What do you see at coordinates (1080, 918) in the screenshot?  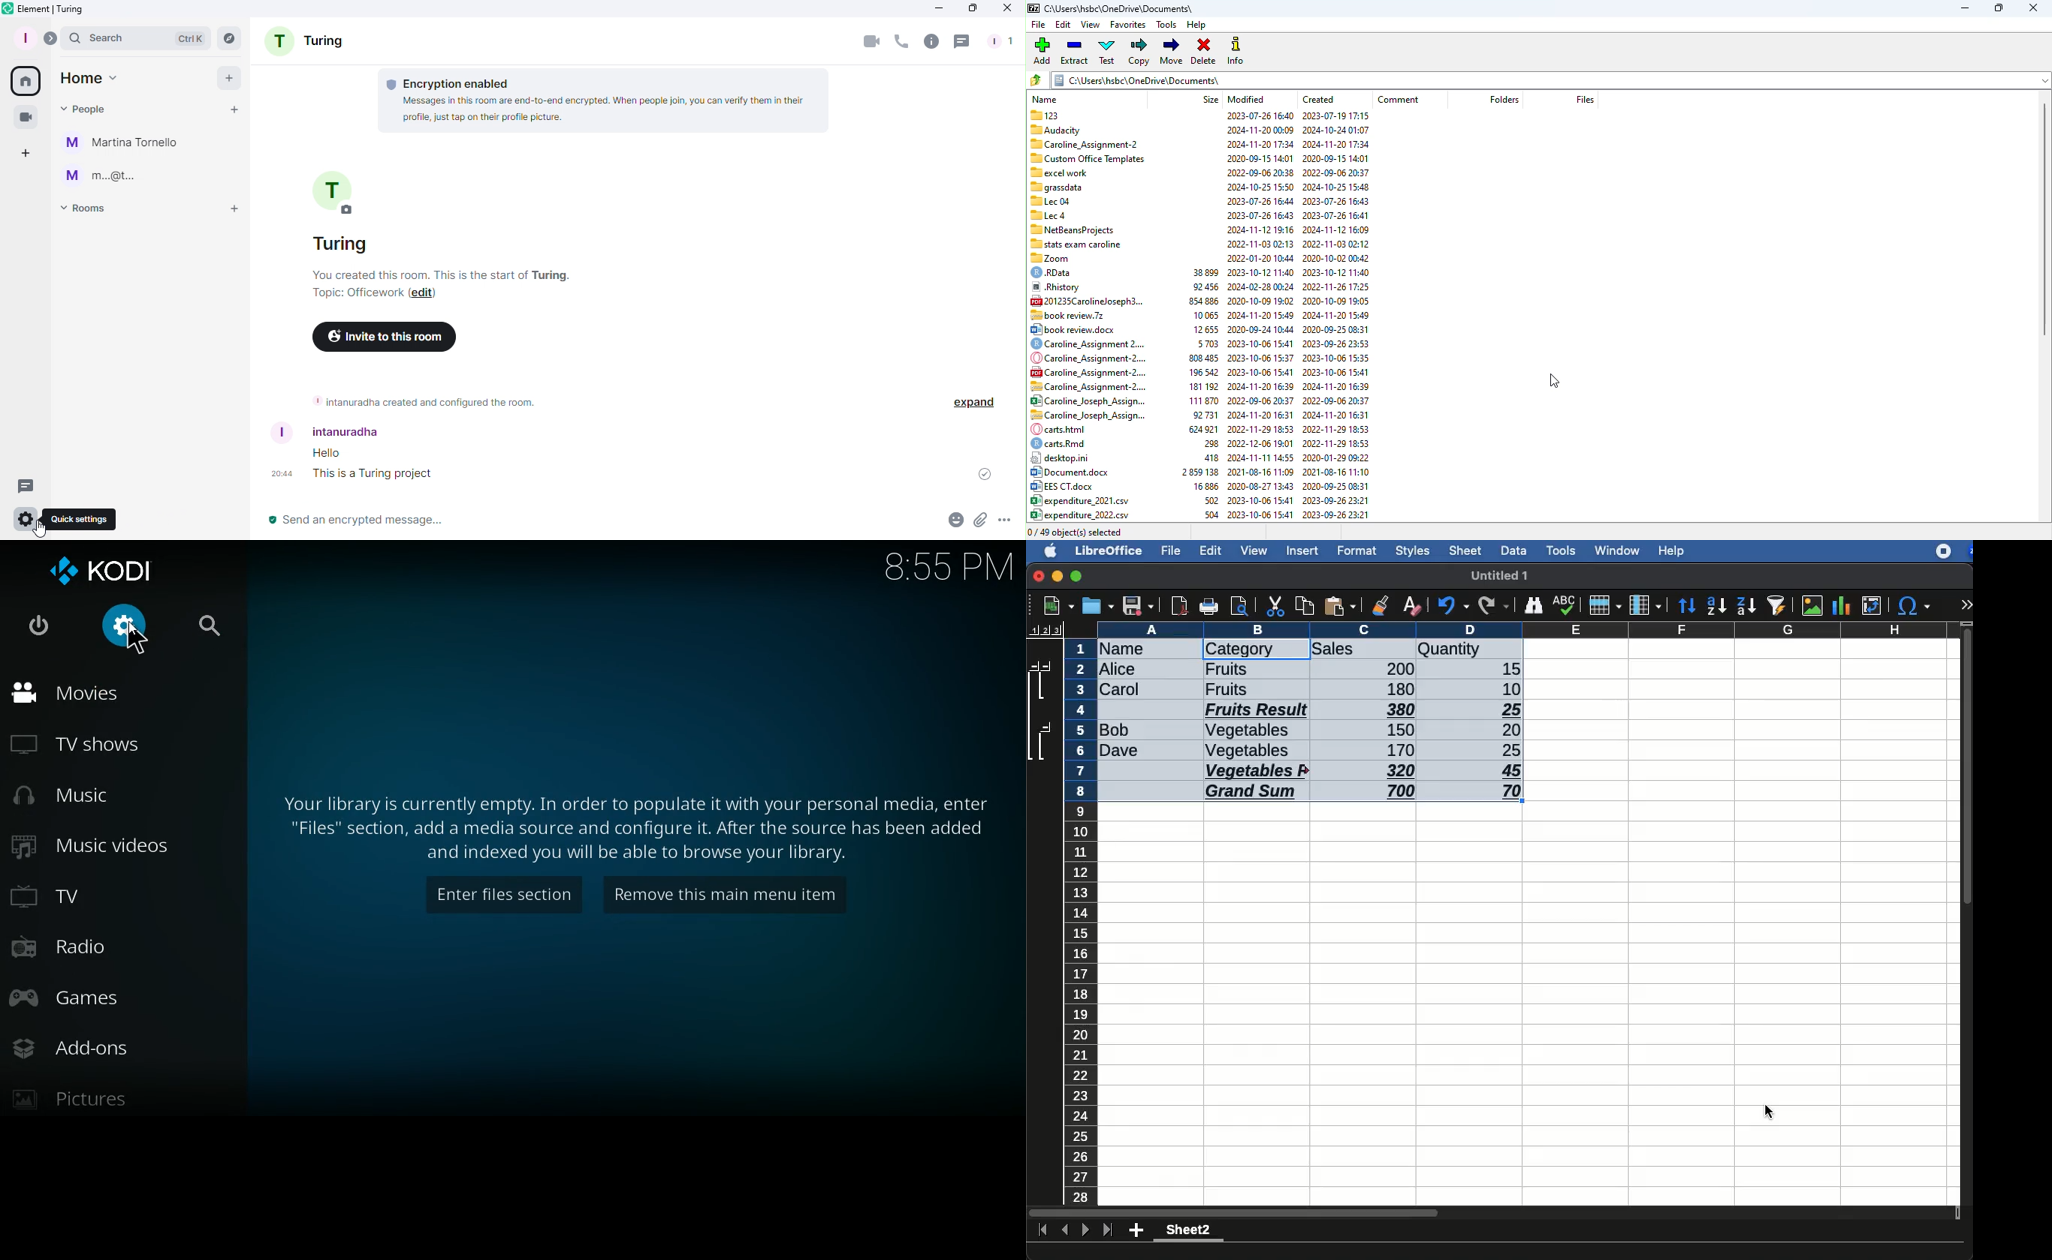 I see `row` at bounding box center [1080, 918].